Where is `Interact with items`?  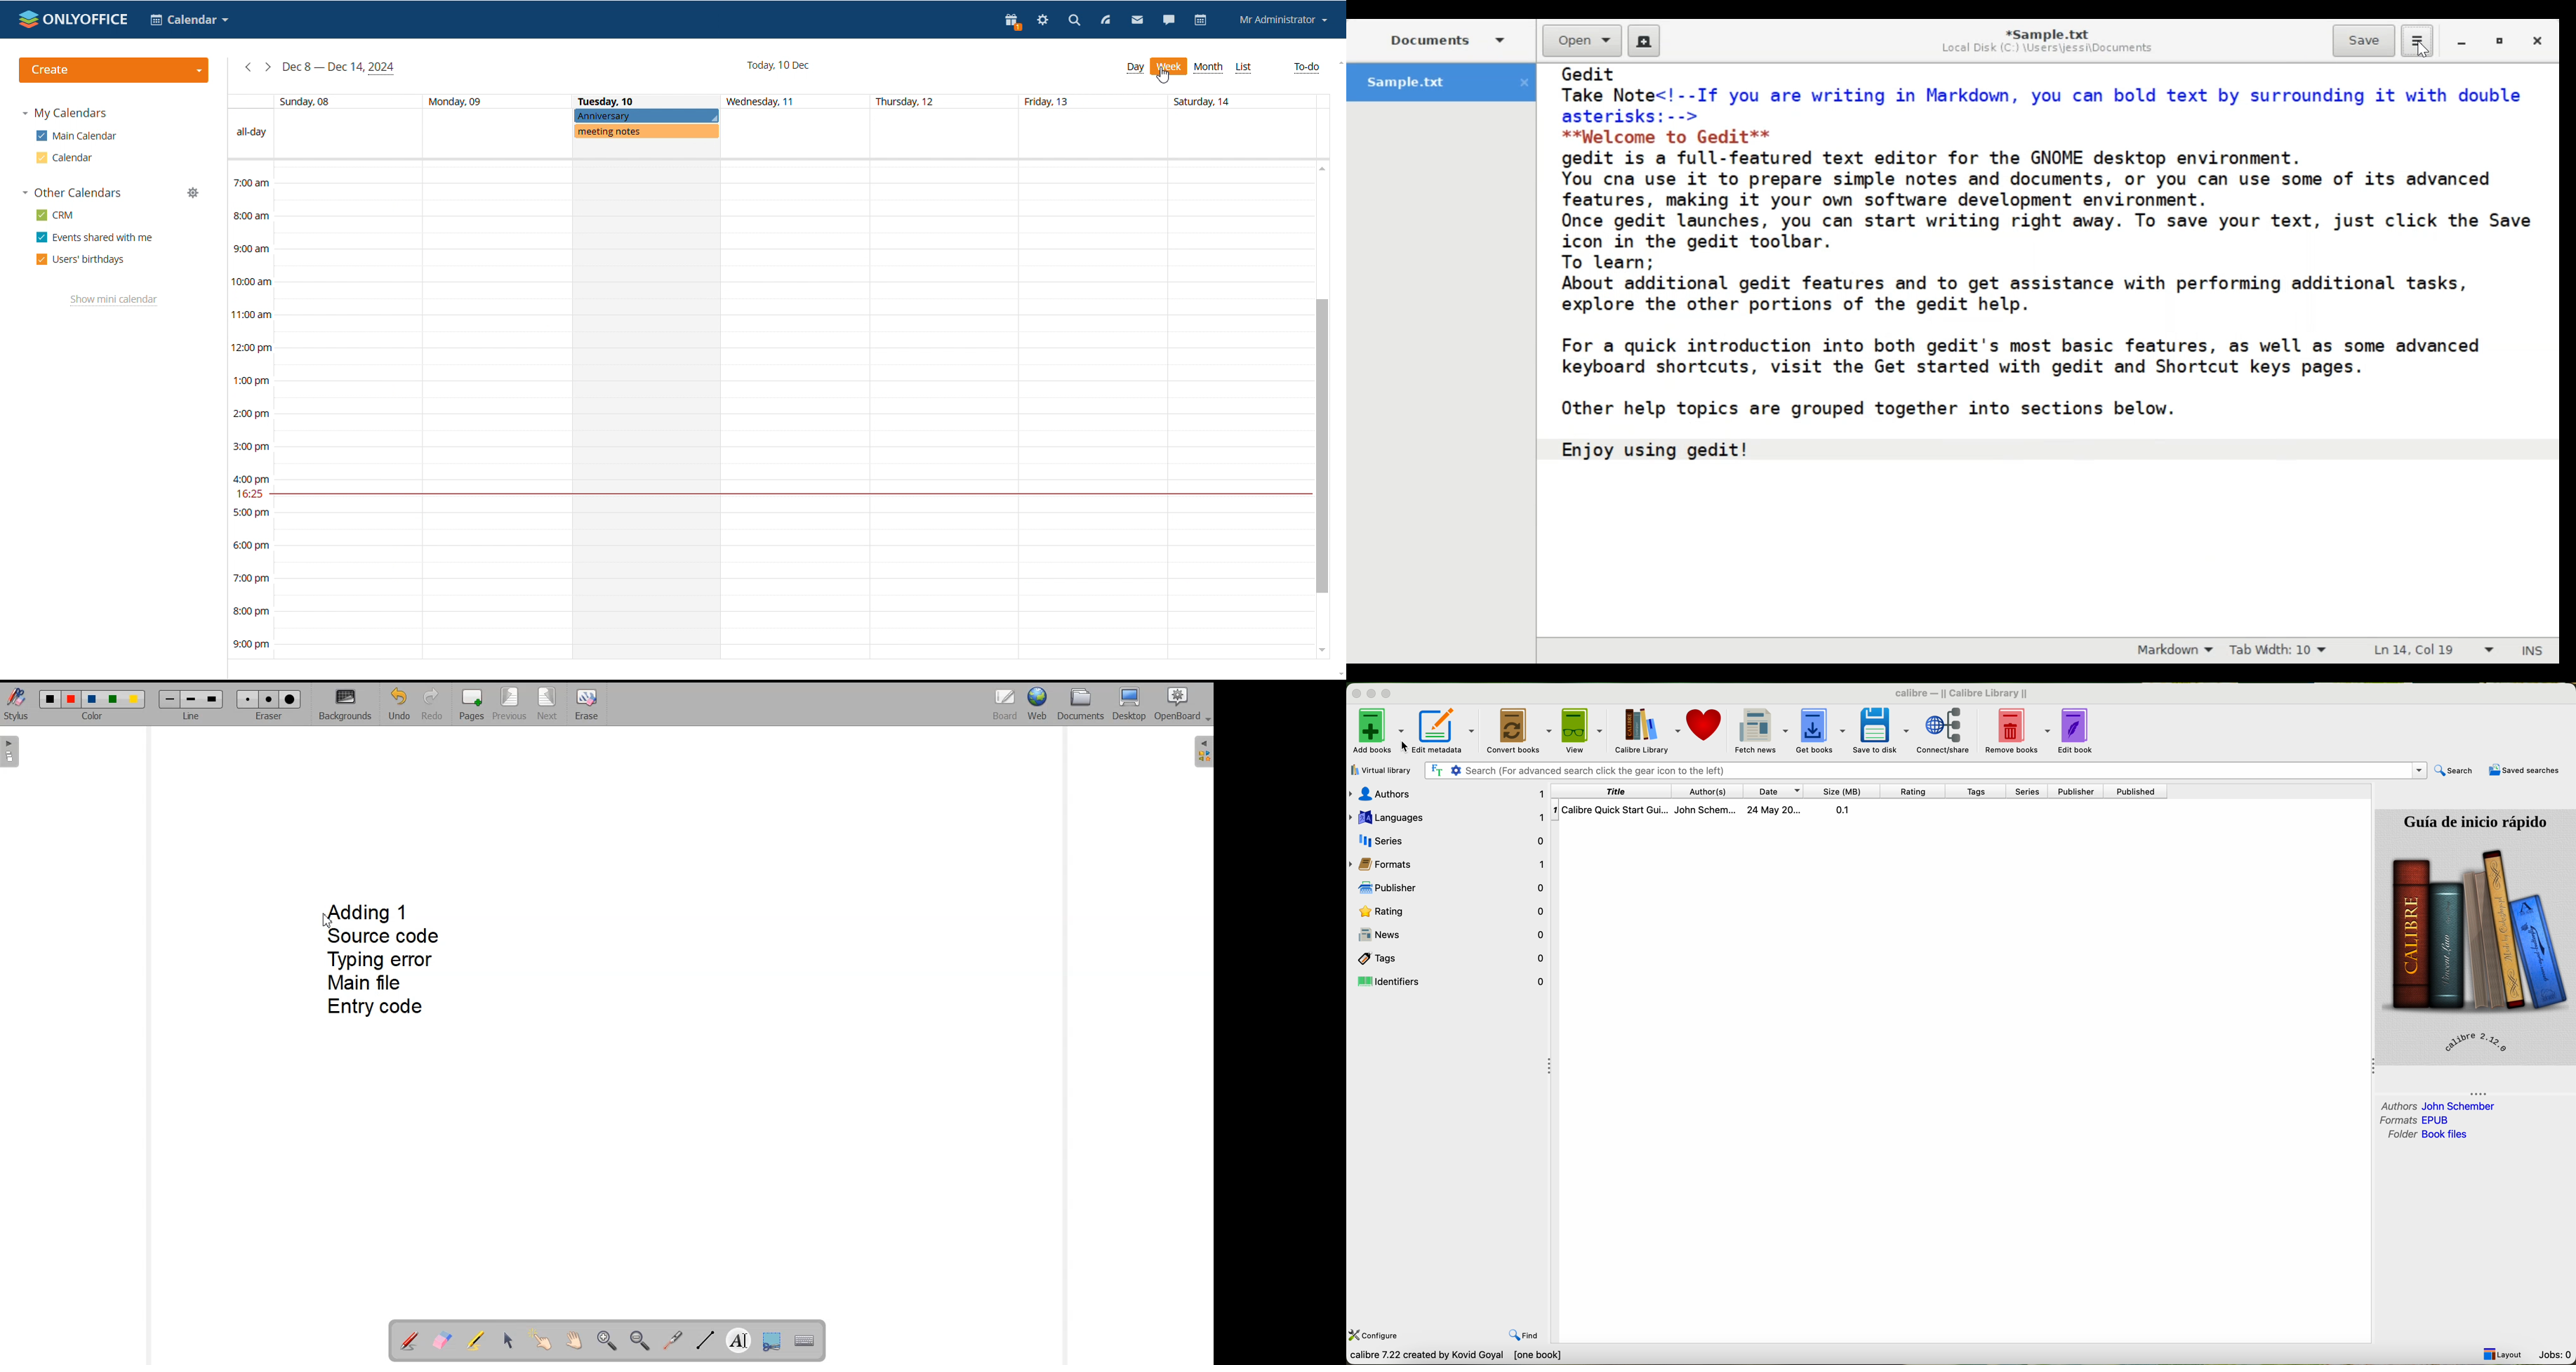 Interact with items is located at coordinates (542, 1342).